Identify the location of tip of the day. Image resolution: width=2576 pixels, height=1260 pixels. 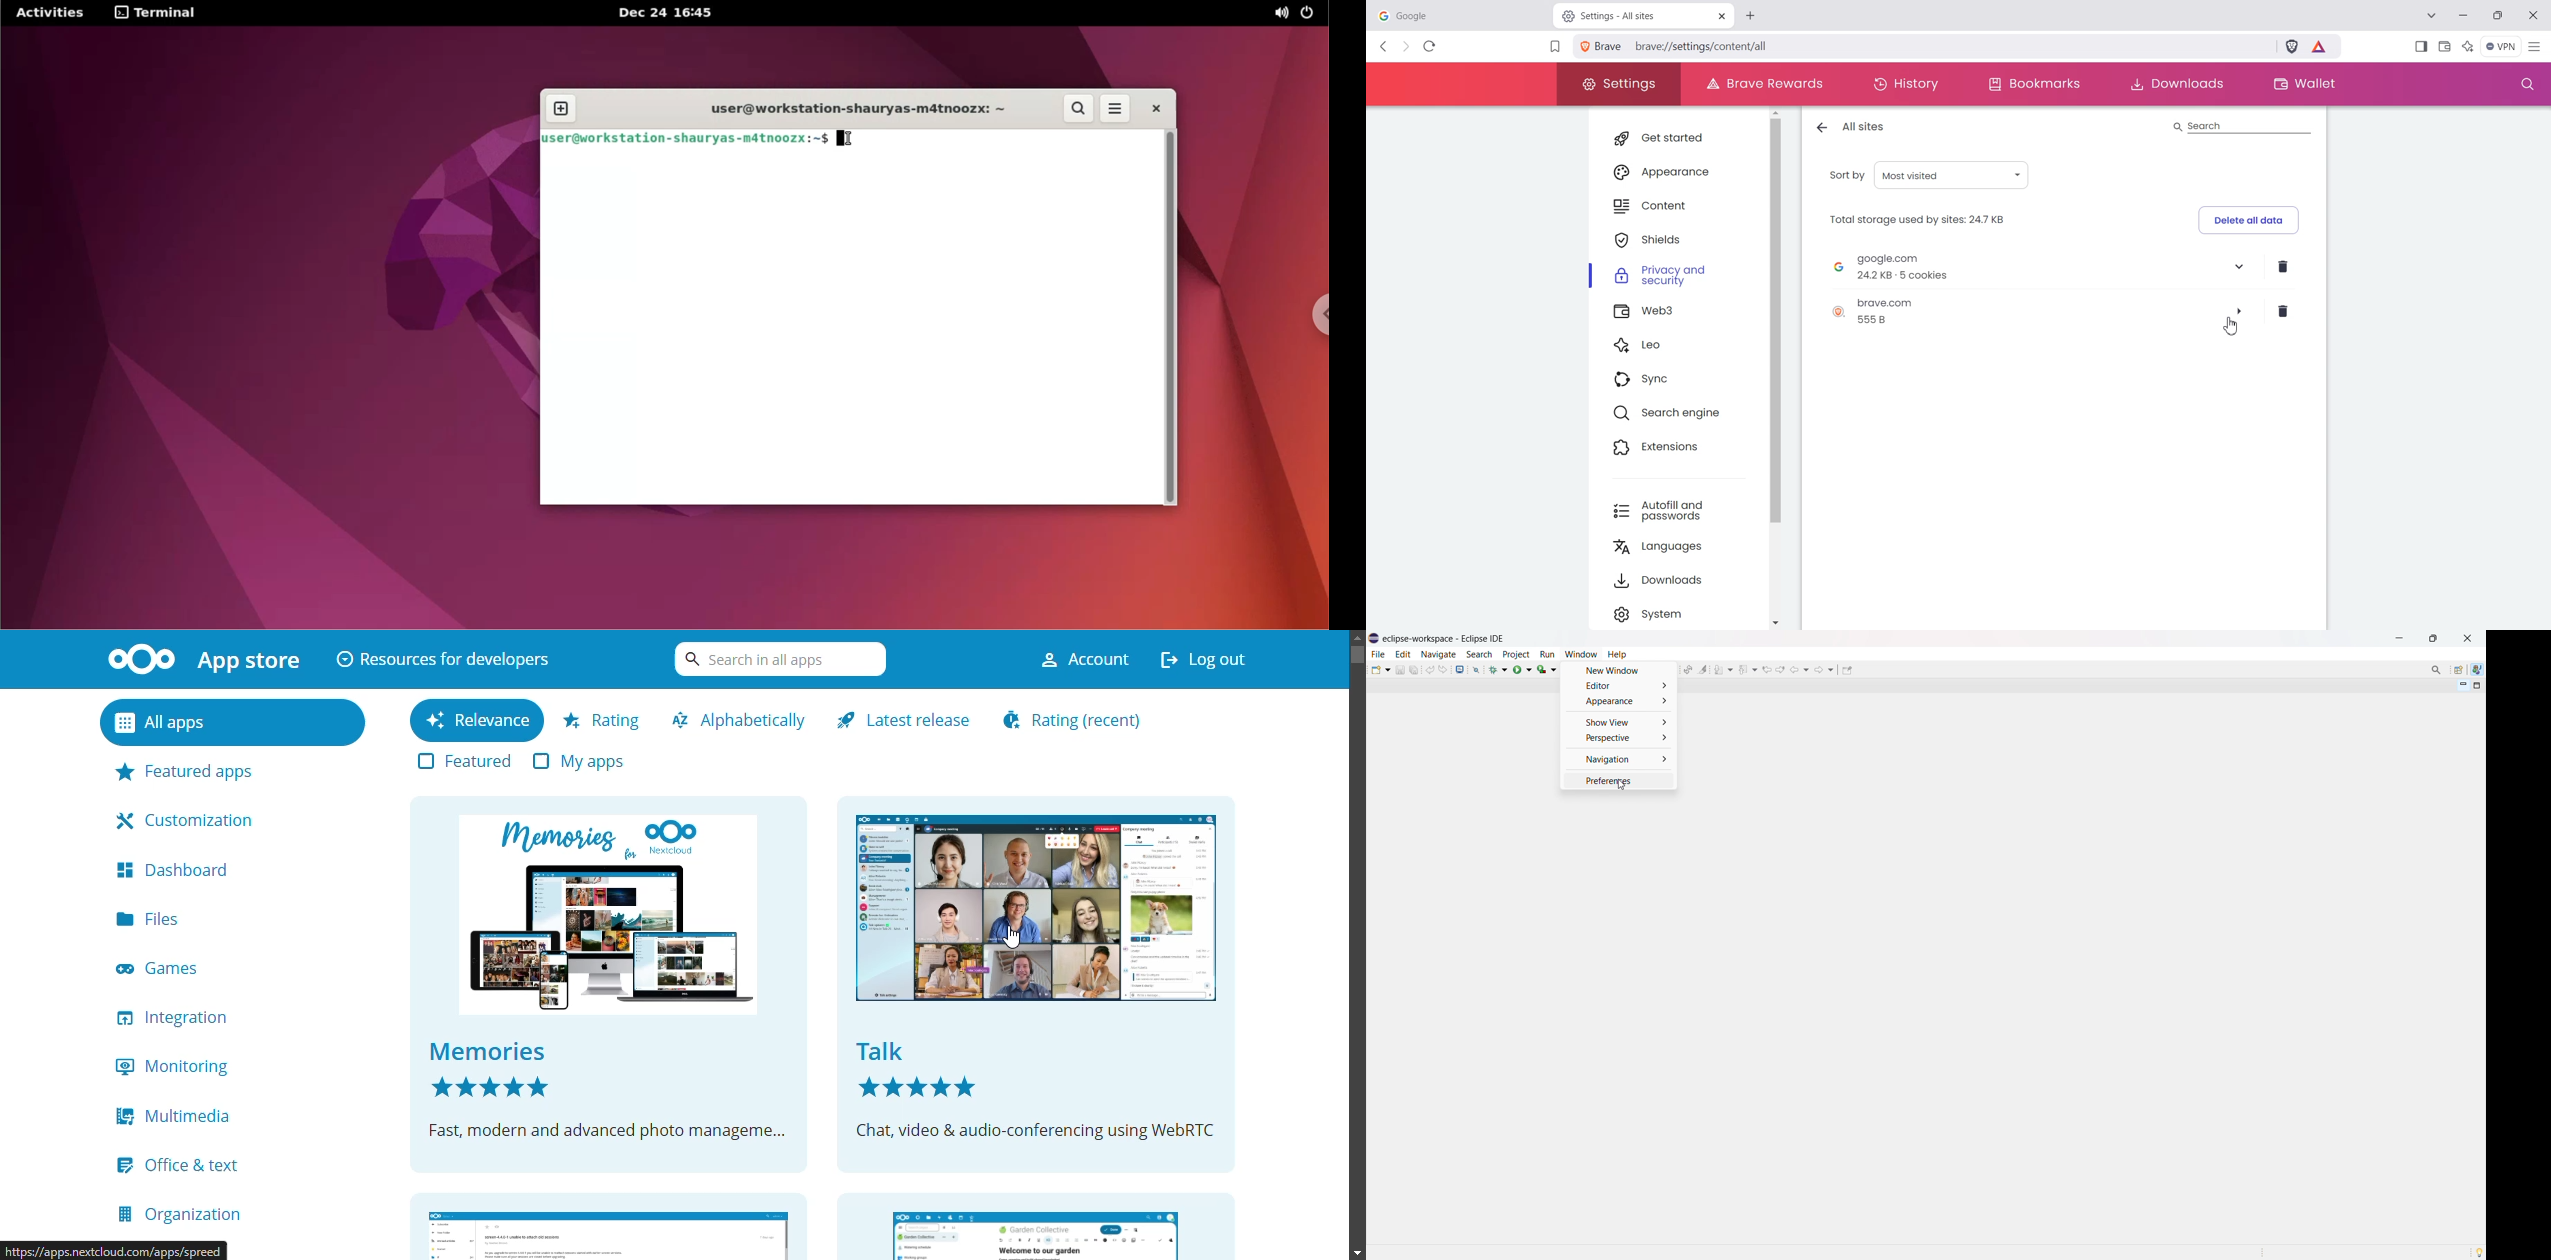
(2479, 1252).